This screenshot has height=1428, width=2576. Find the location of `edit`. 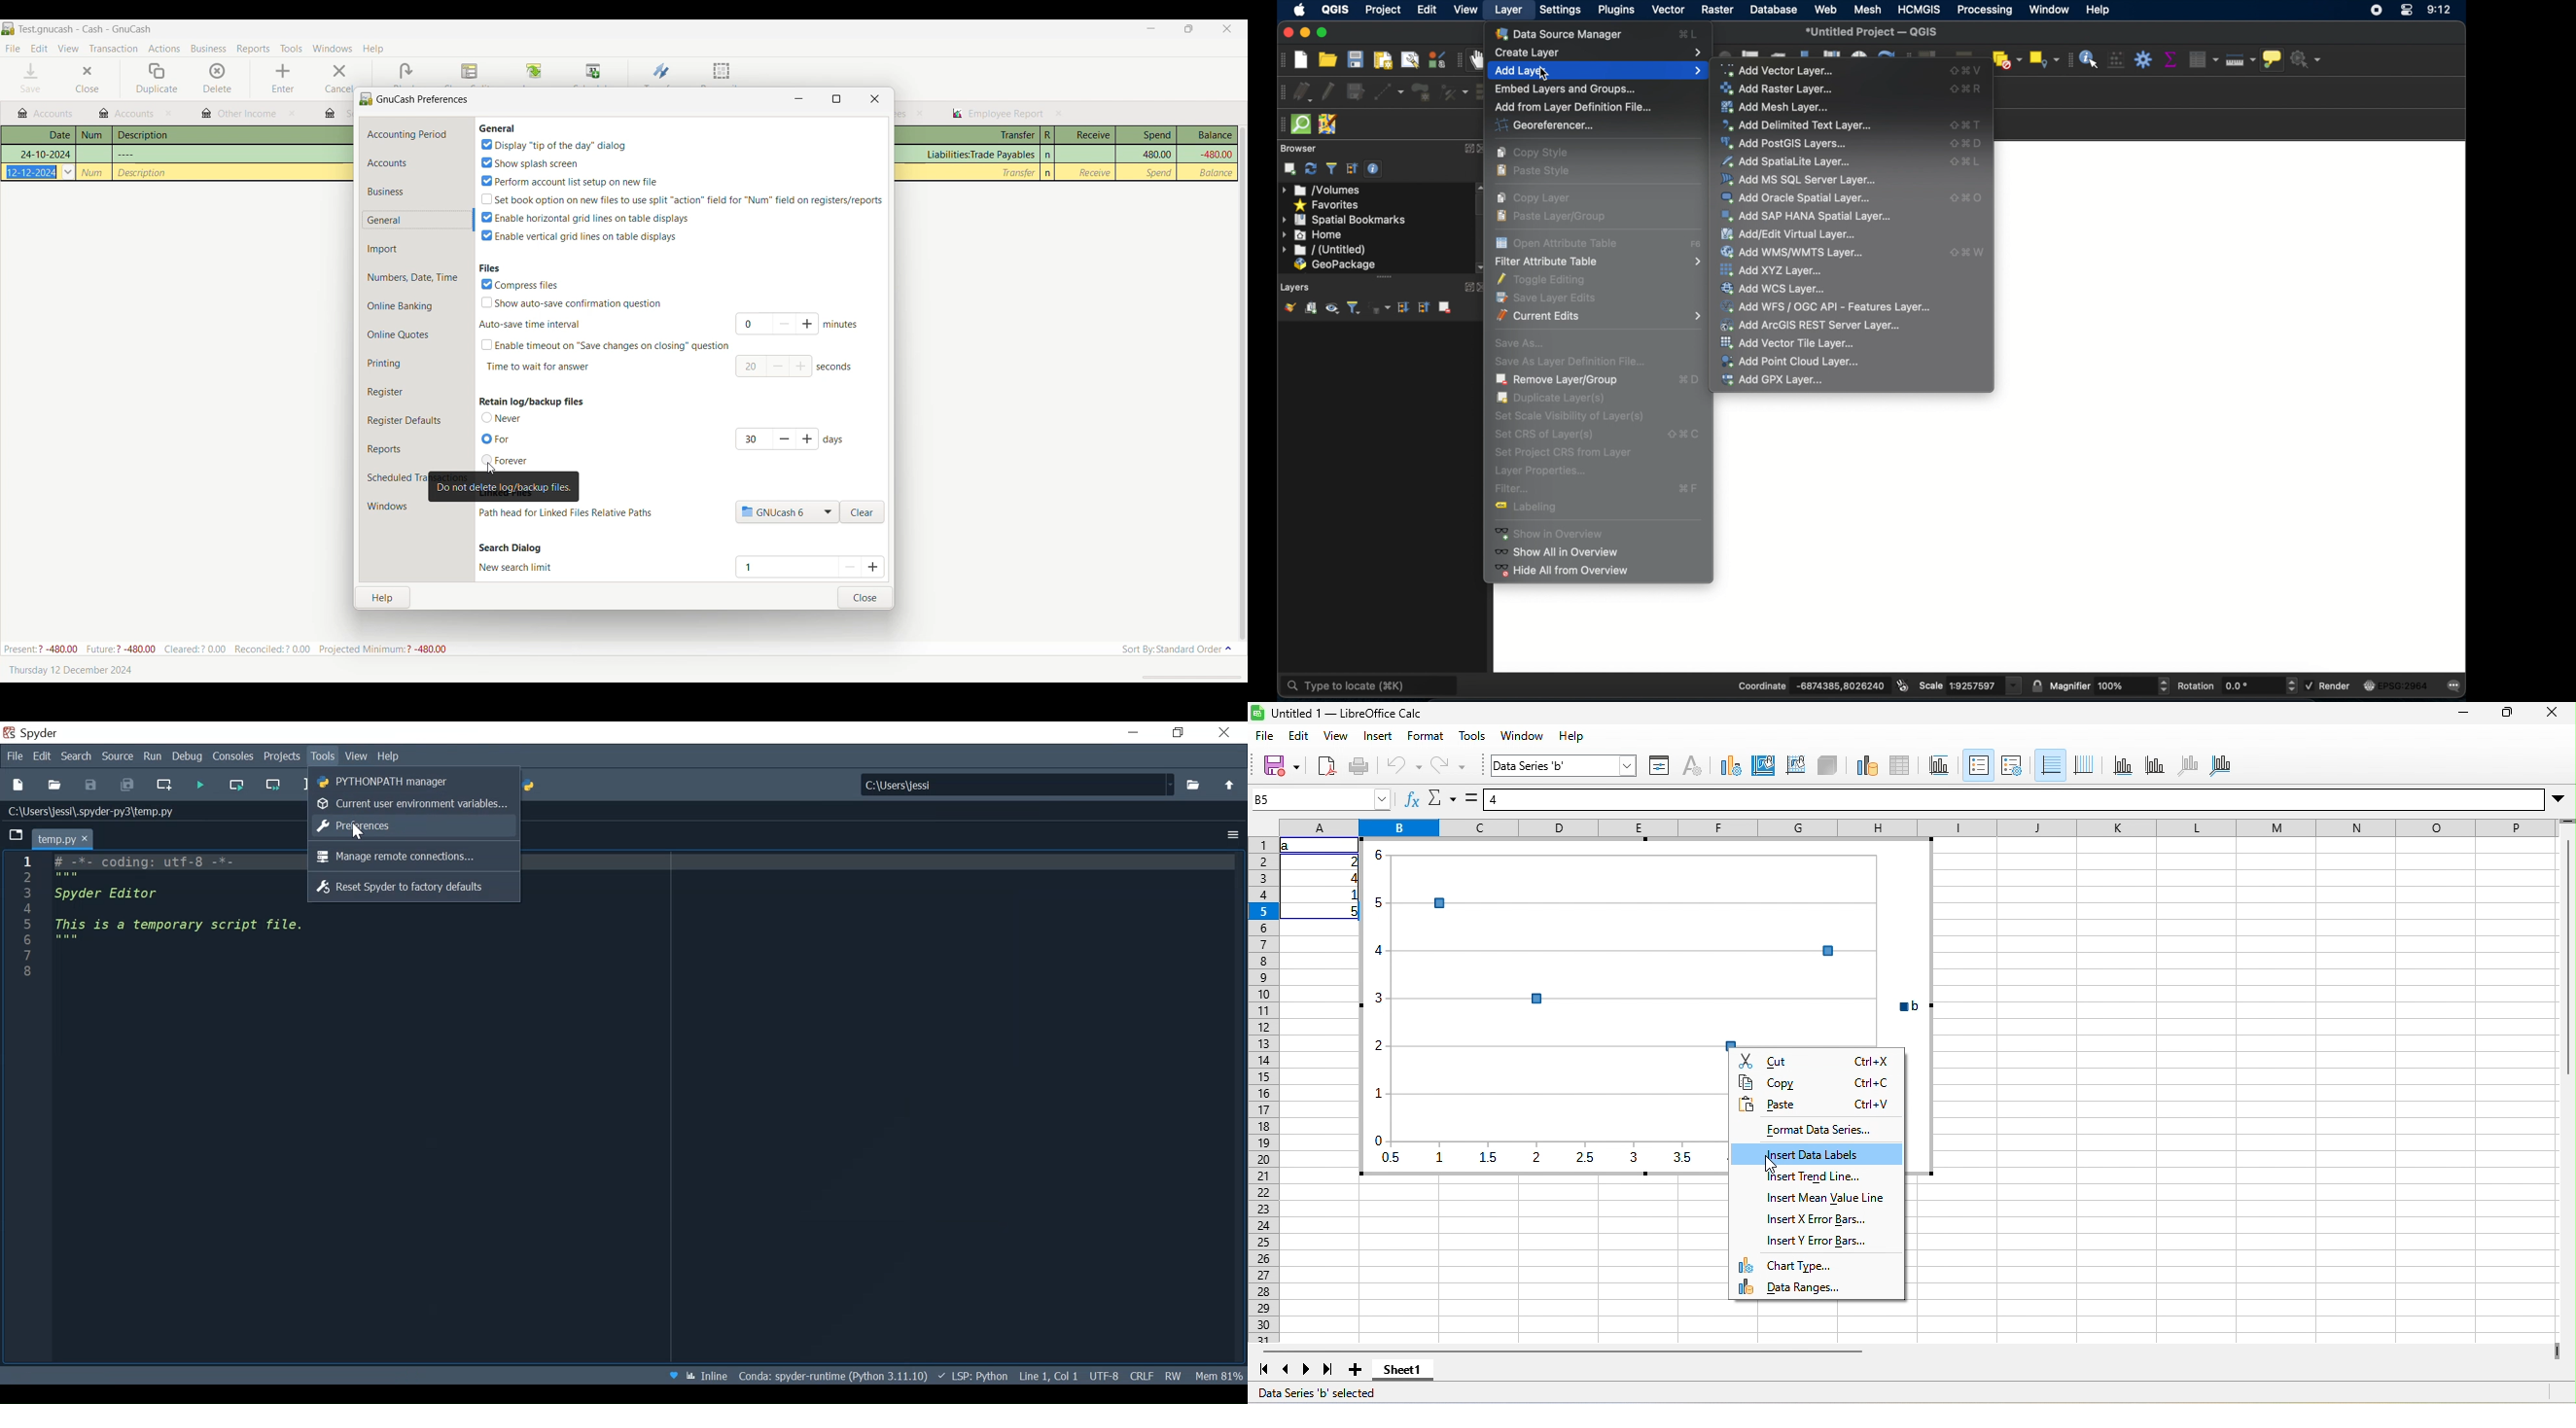

edit is located at coordinates (1428, 9).